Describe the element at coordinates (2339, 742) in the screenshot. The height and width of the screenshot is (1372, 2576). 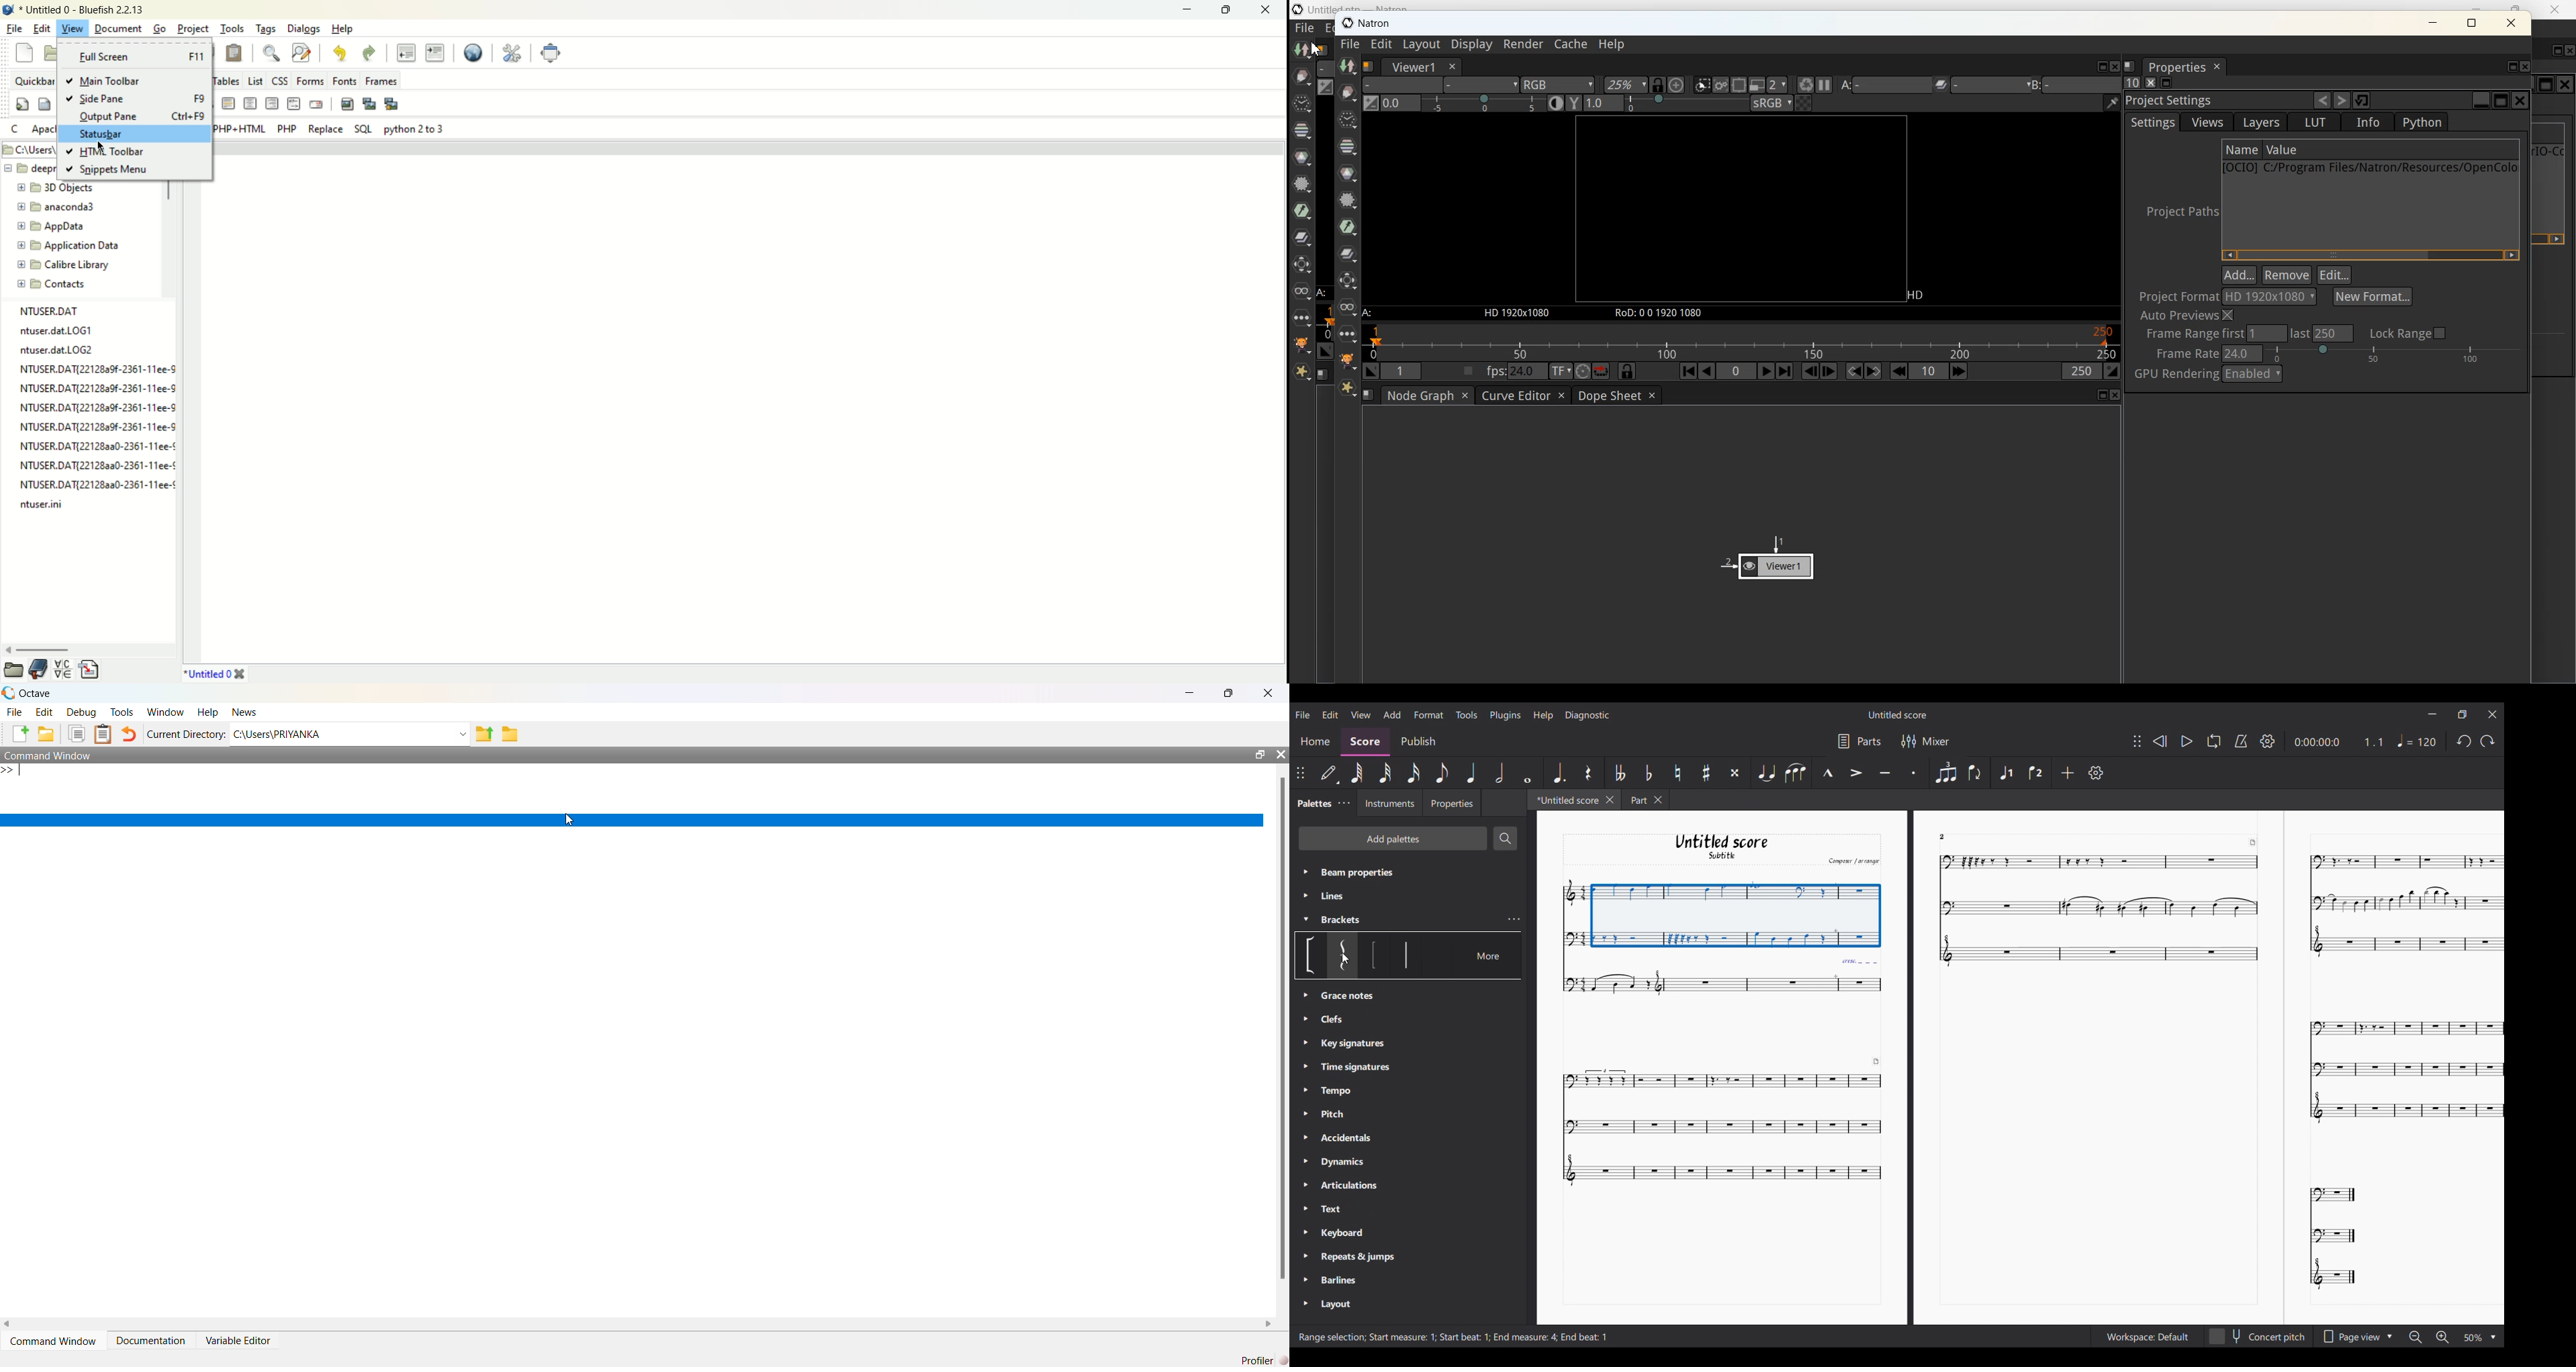
I see `Current duration and ratio` at that location.